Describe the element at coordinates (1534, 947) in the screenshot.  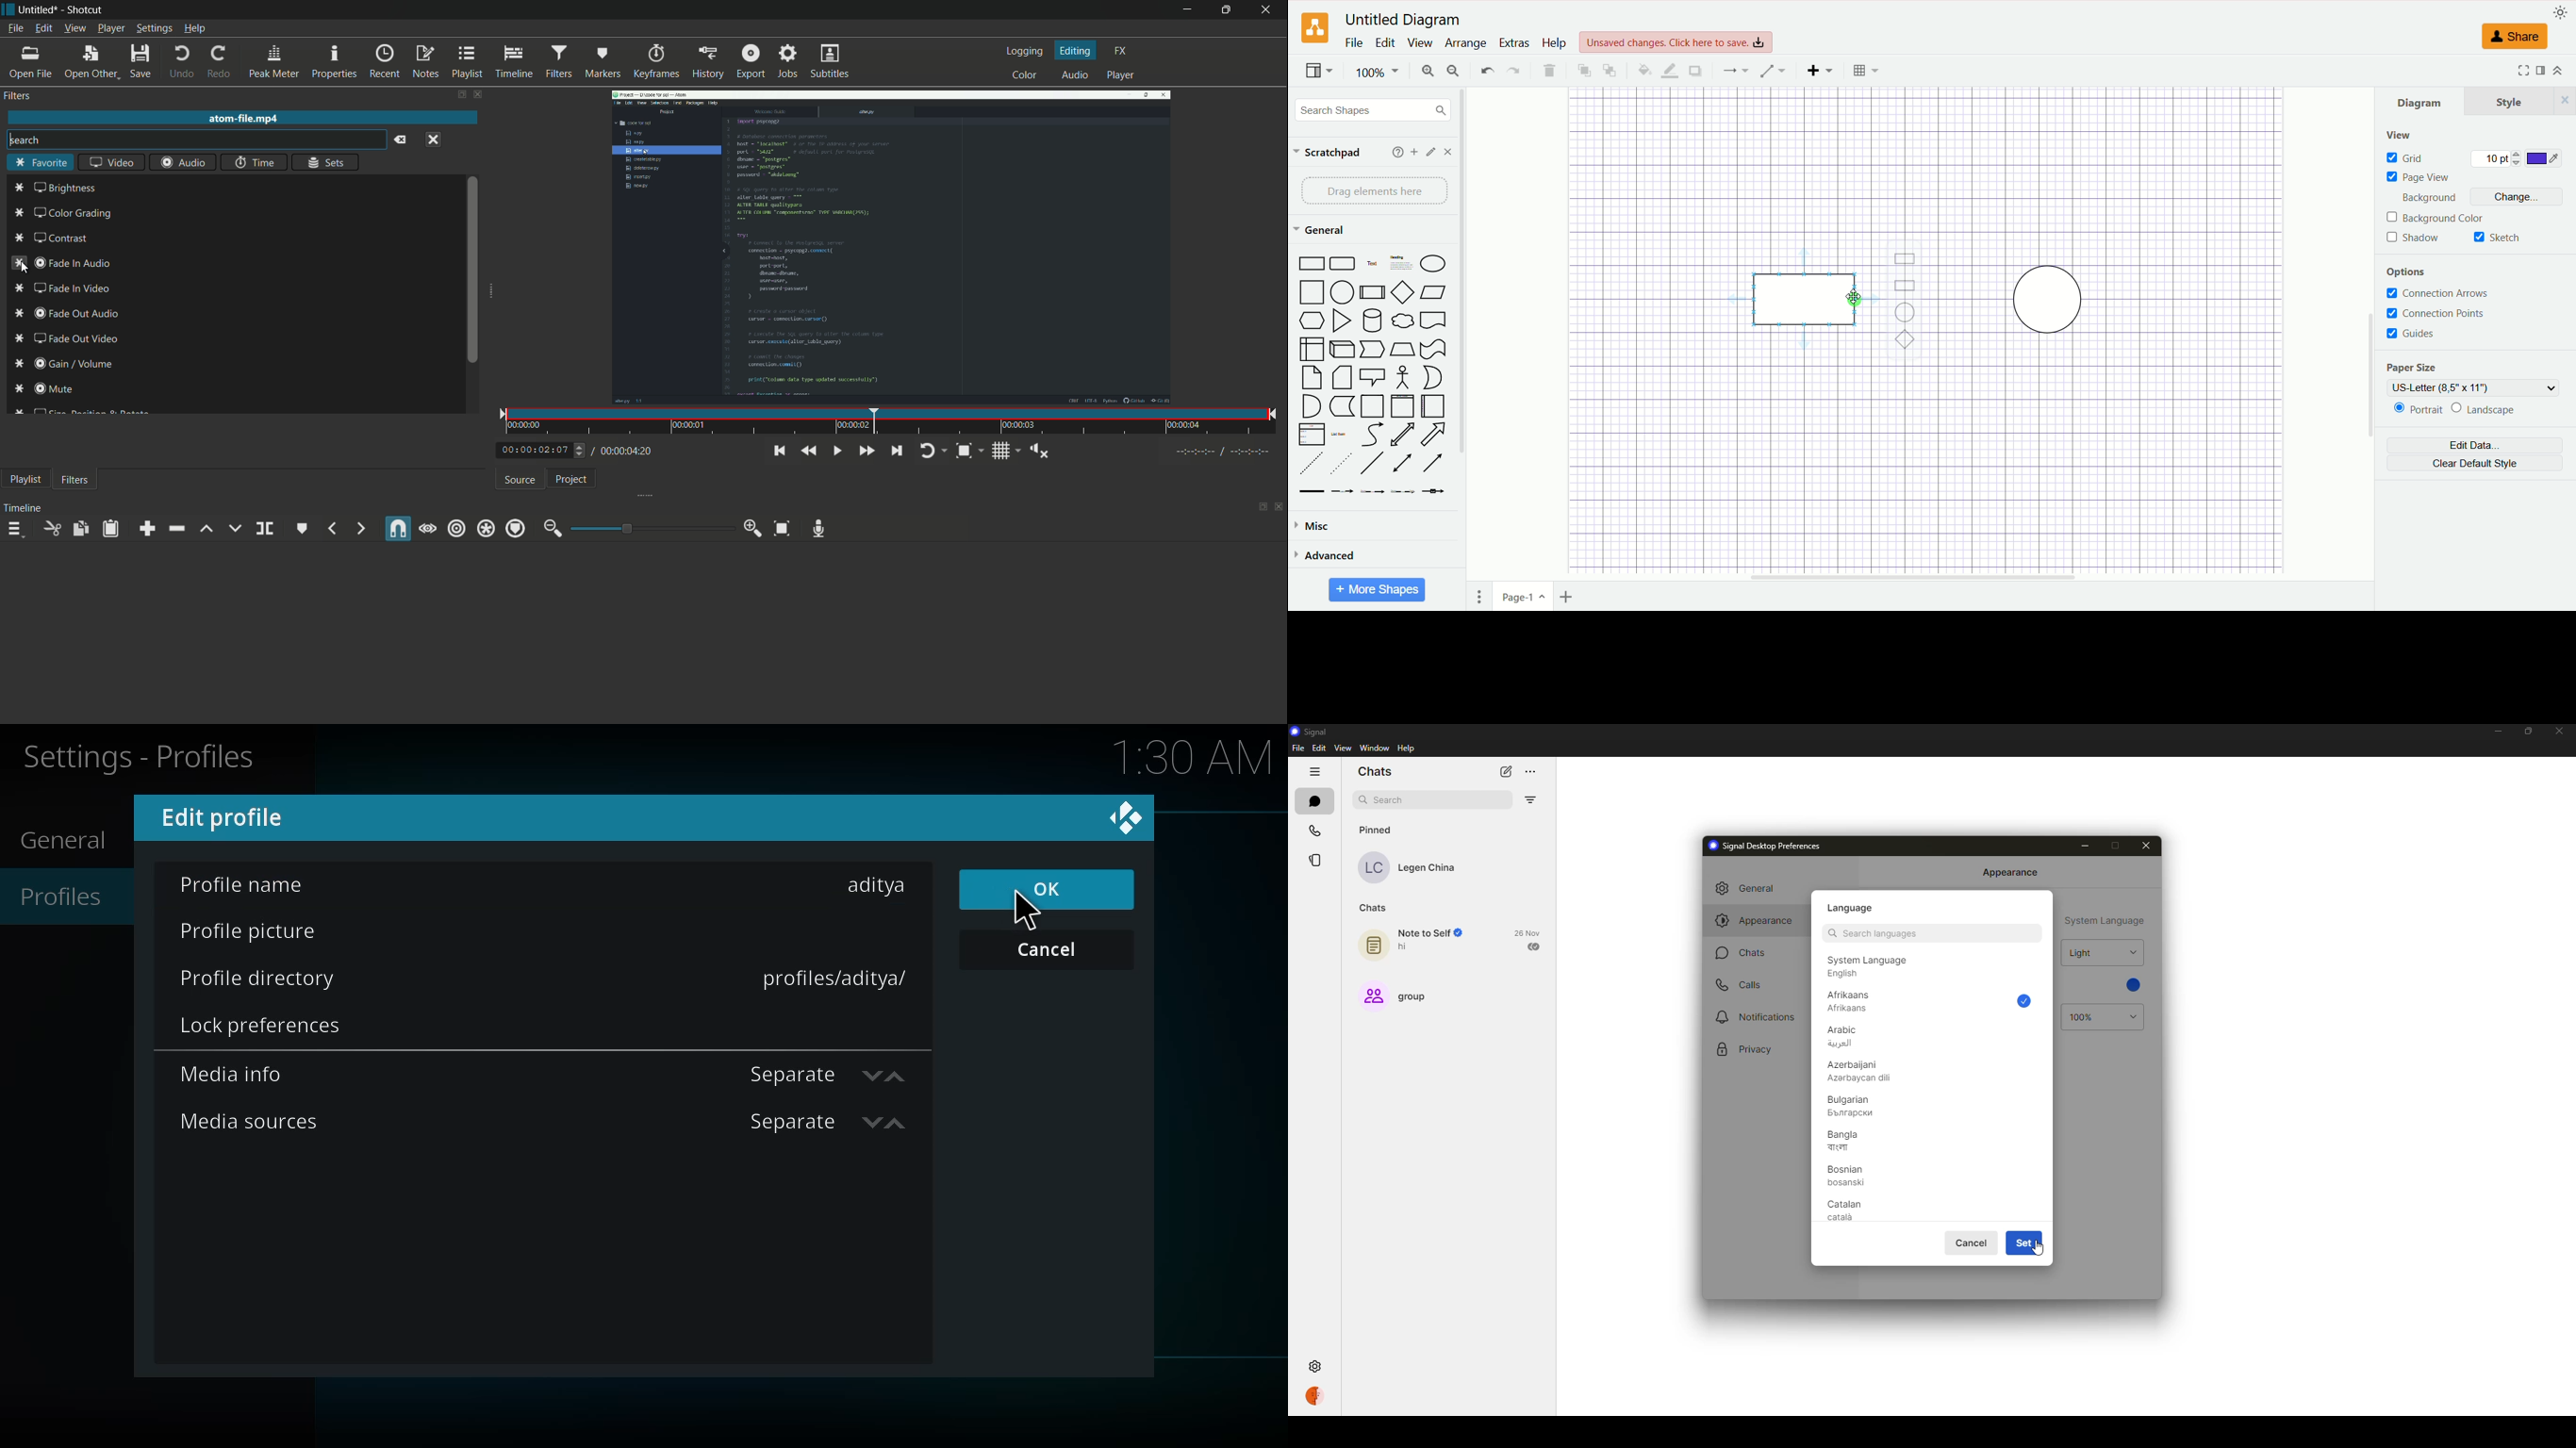
I see `sent` at that location.